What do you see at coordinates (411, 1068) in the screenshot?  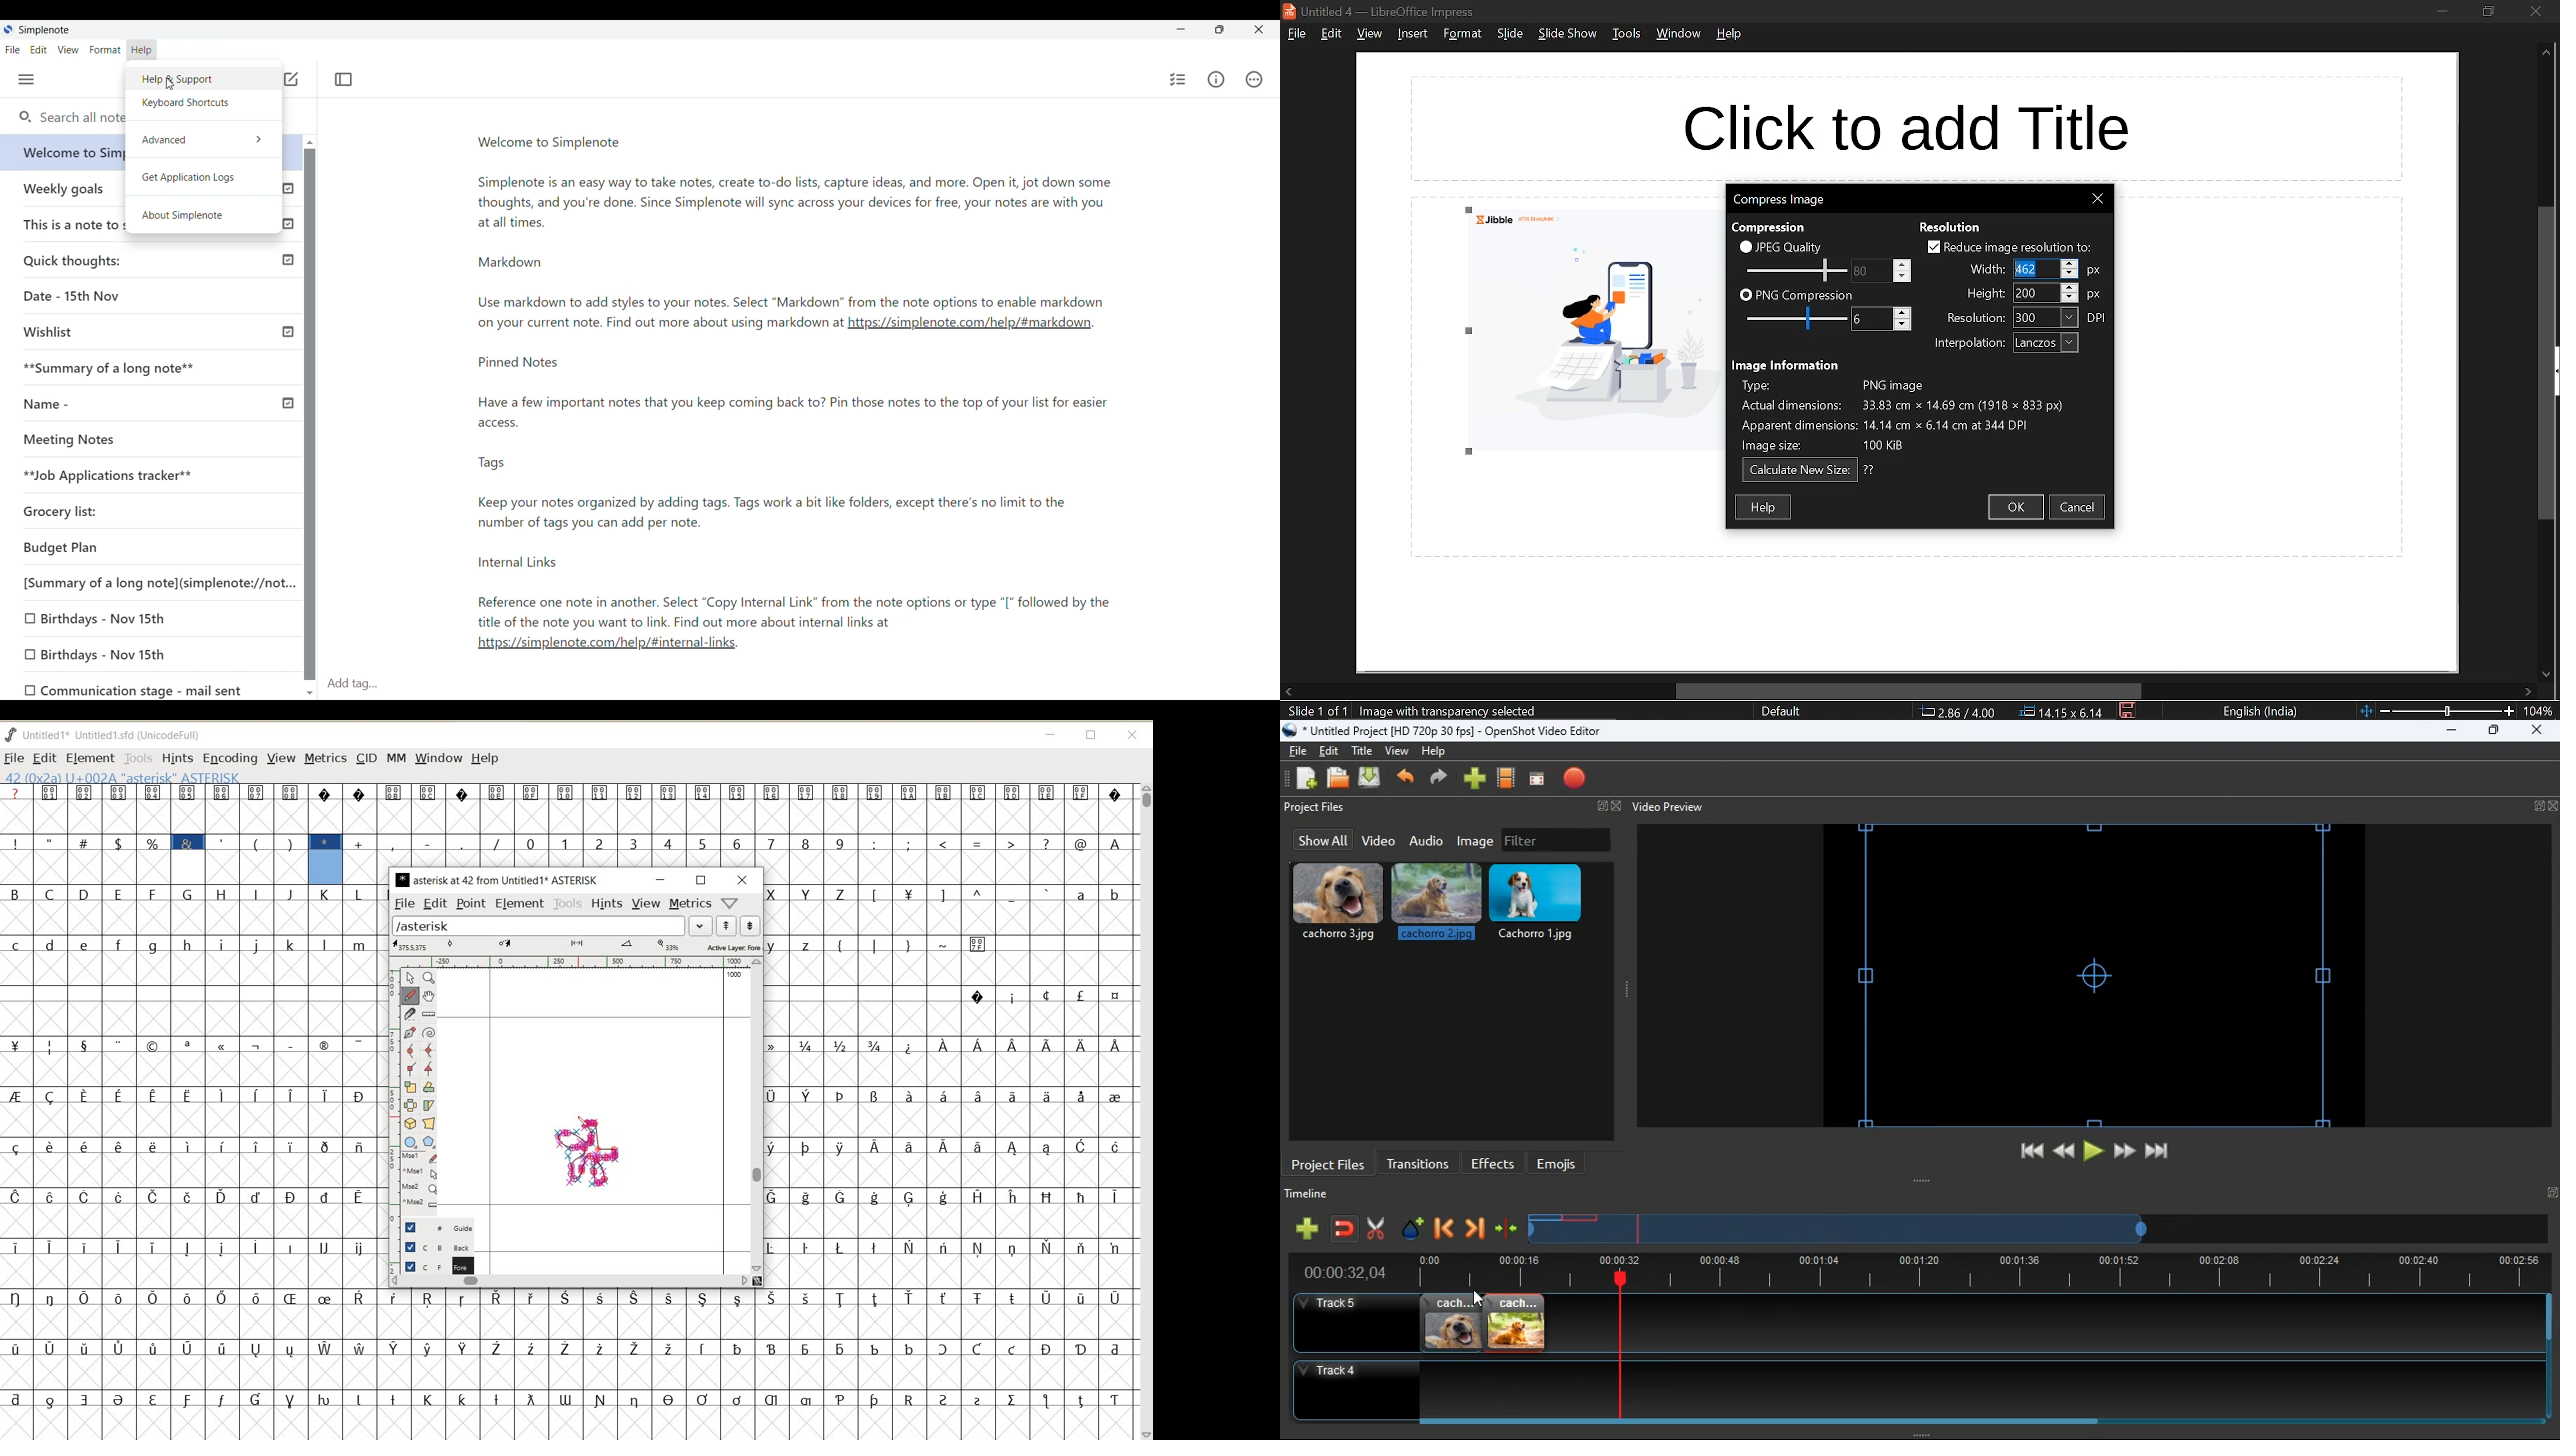 I see `add a corner point` at bounding box center [411, 1068].